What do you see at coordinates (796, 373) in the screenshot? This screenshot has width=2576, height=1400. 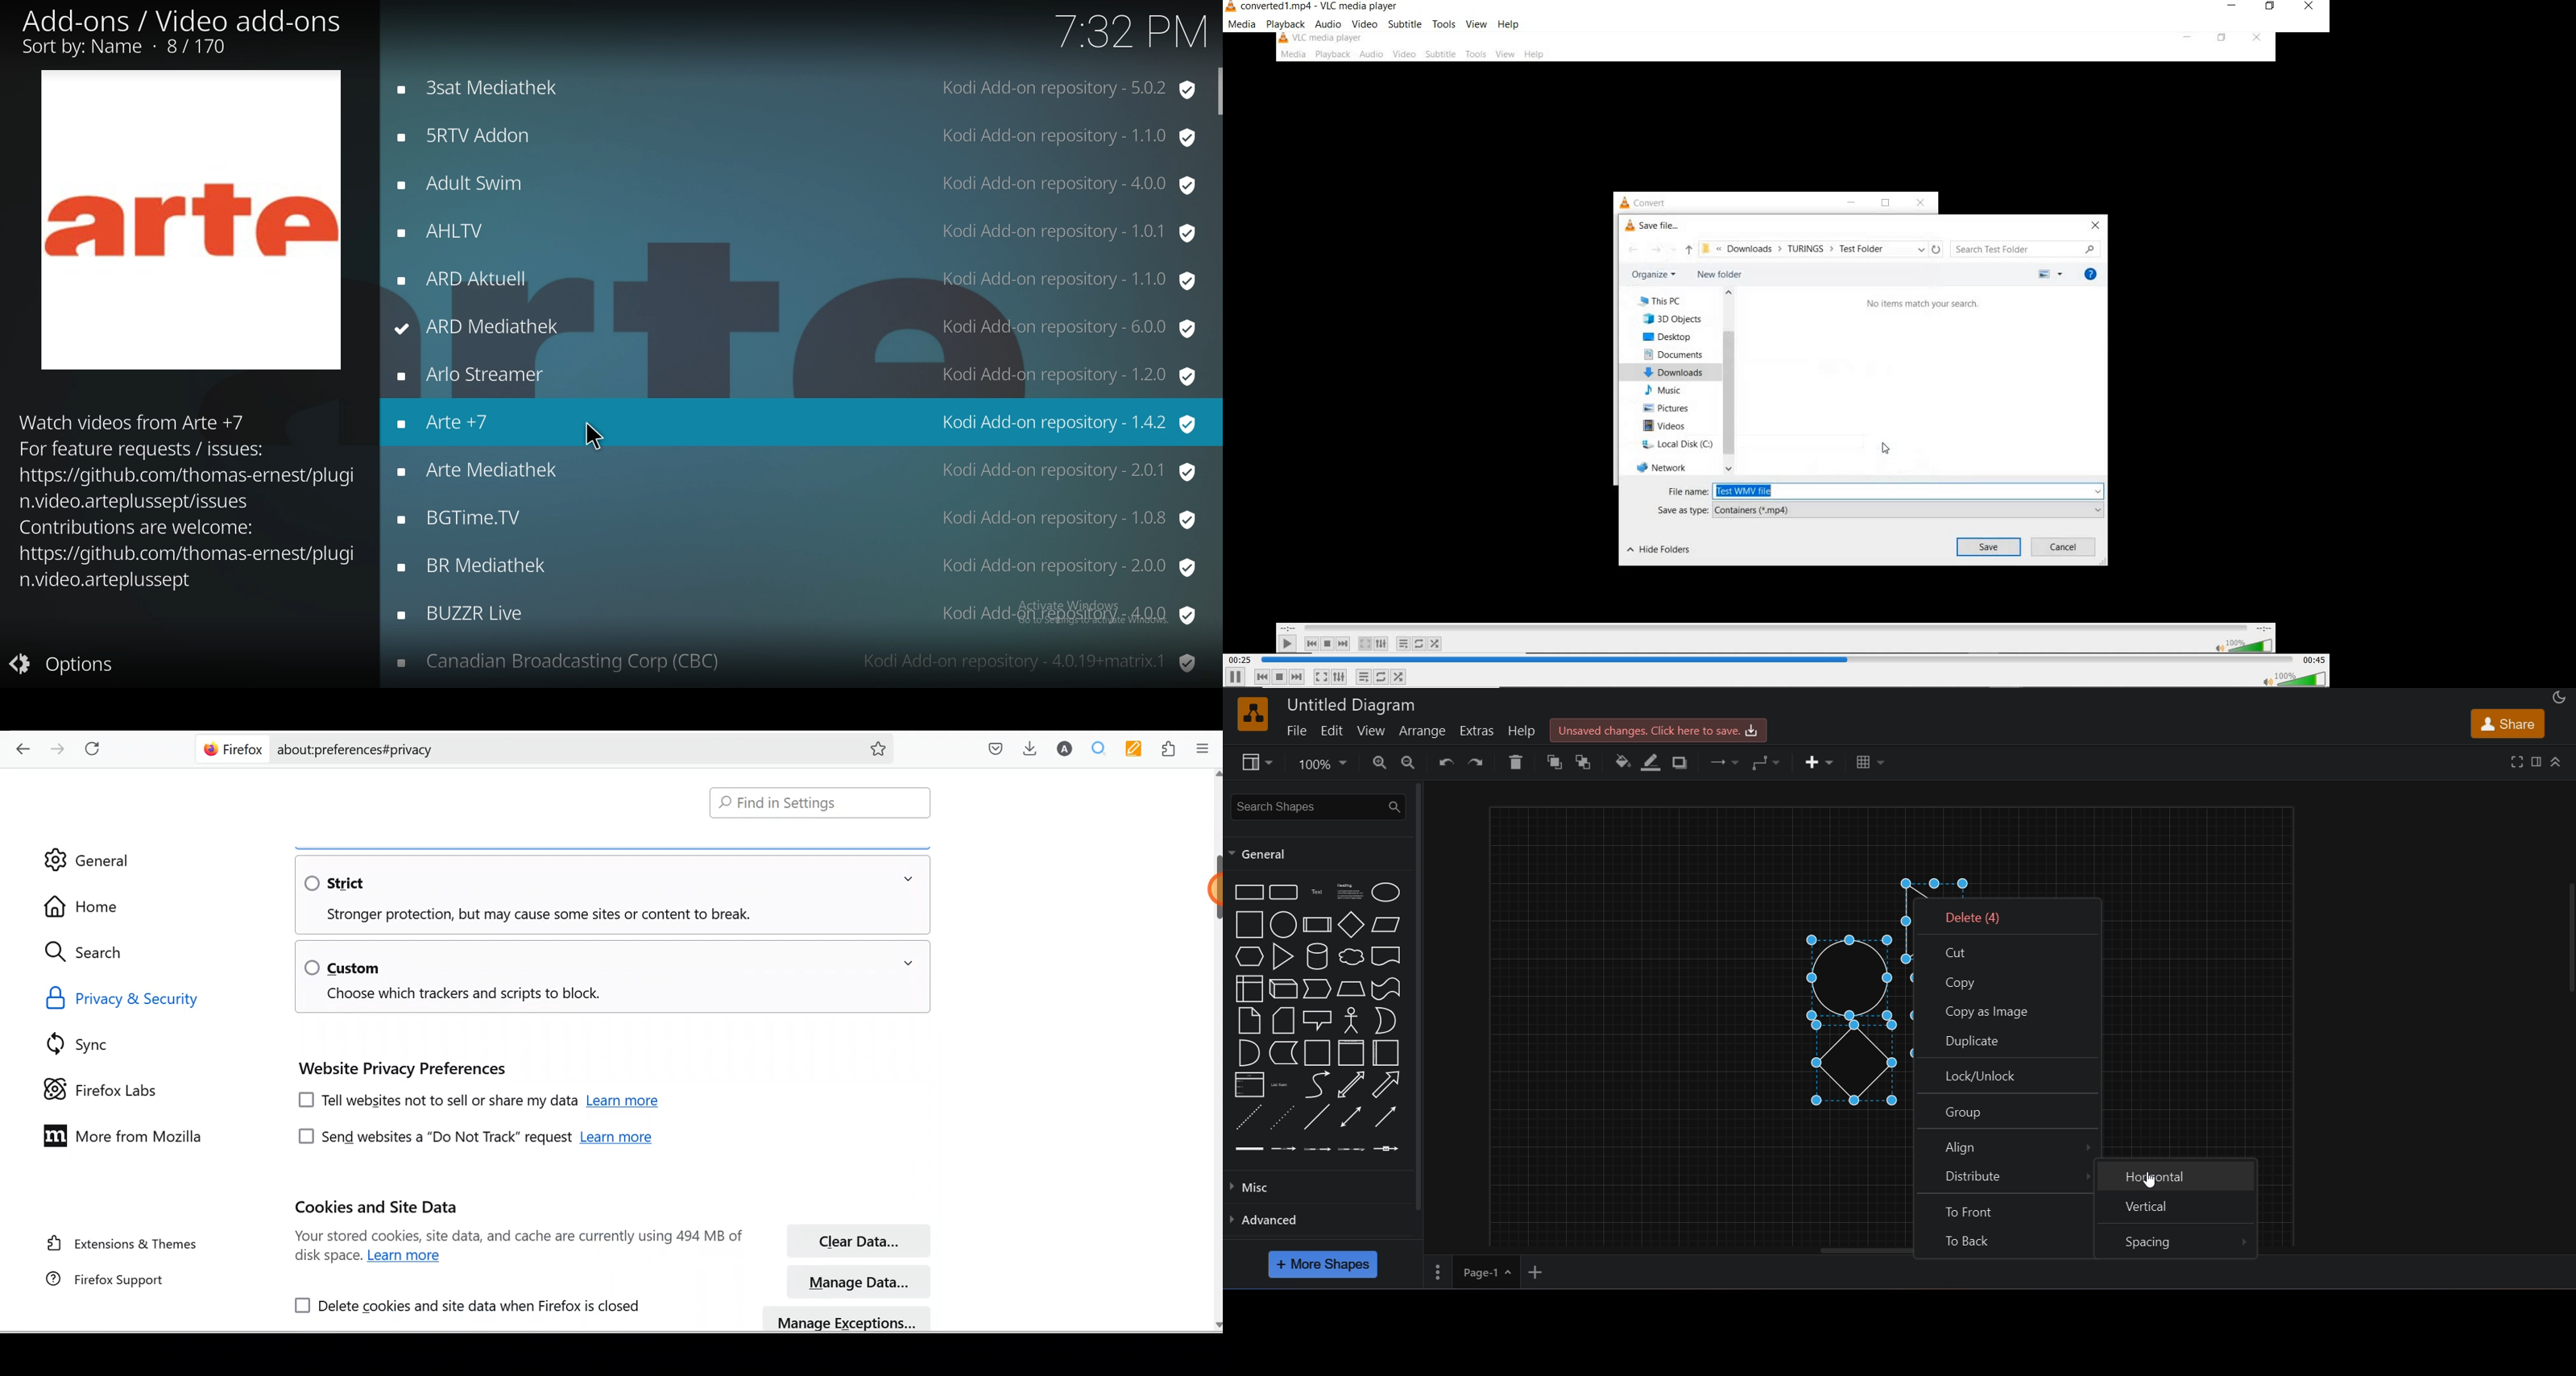 I see `add on` at bounding box center [796, 373].